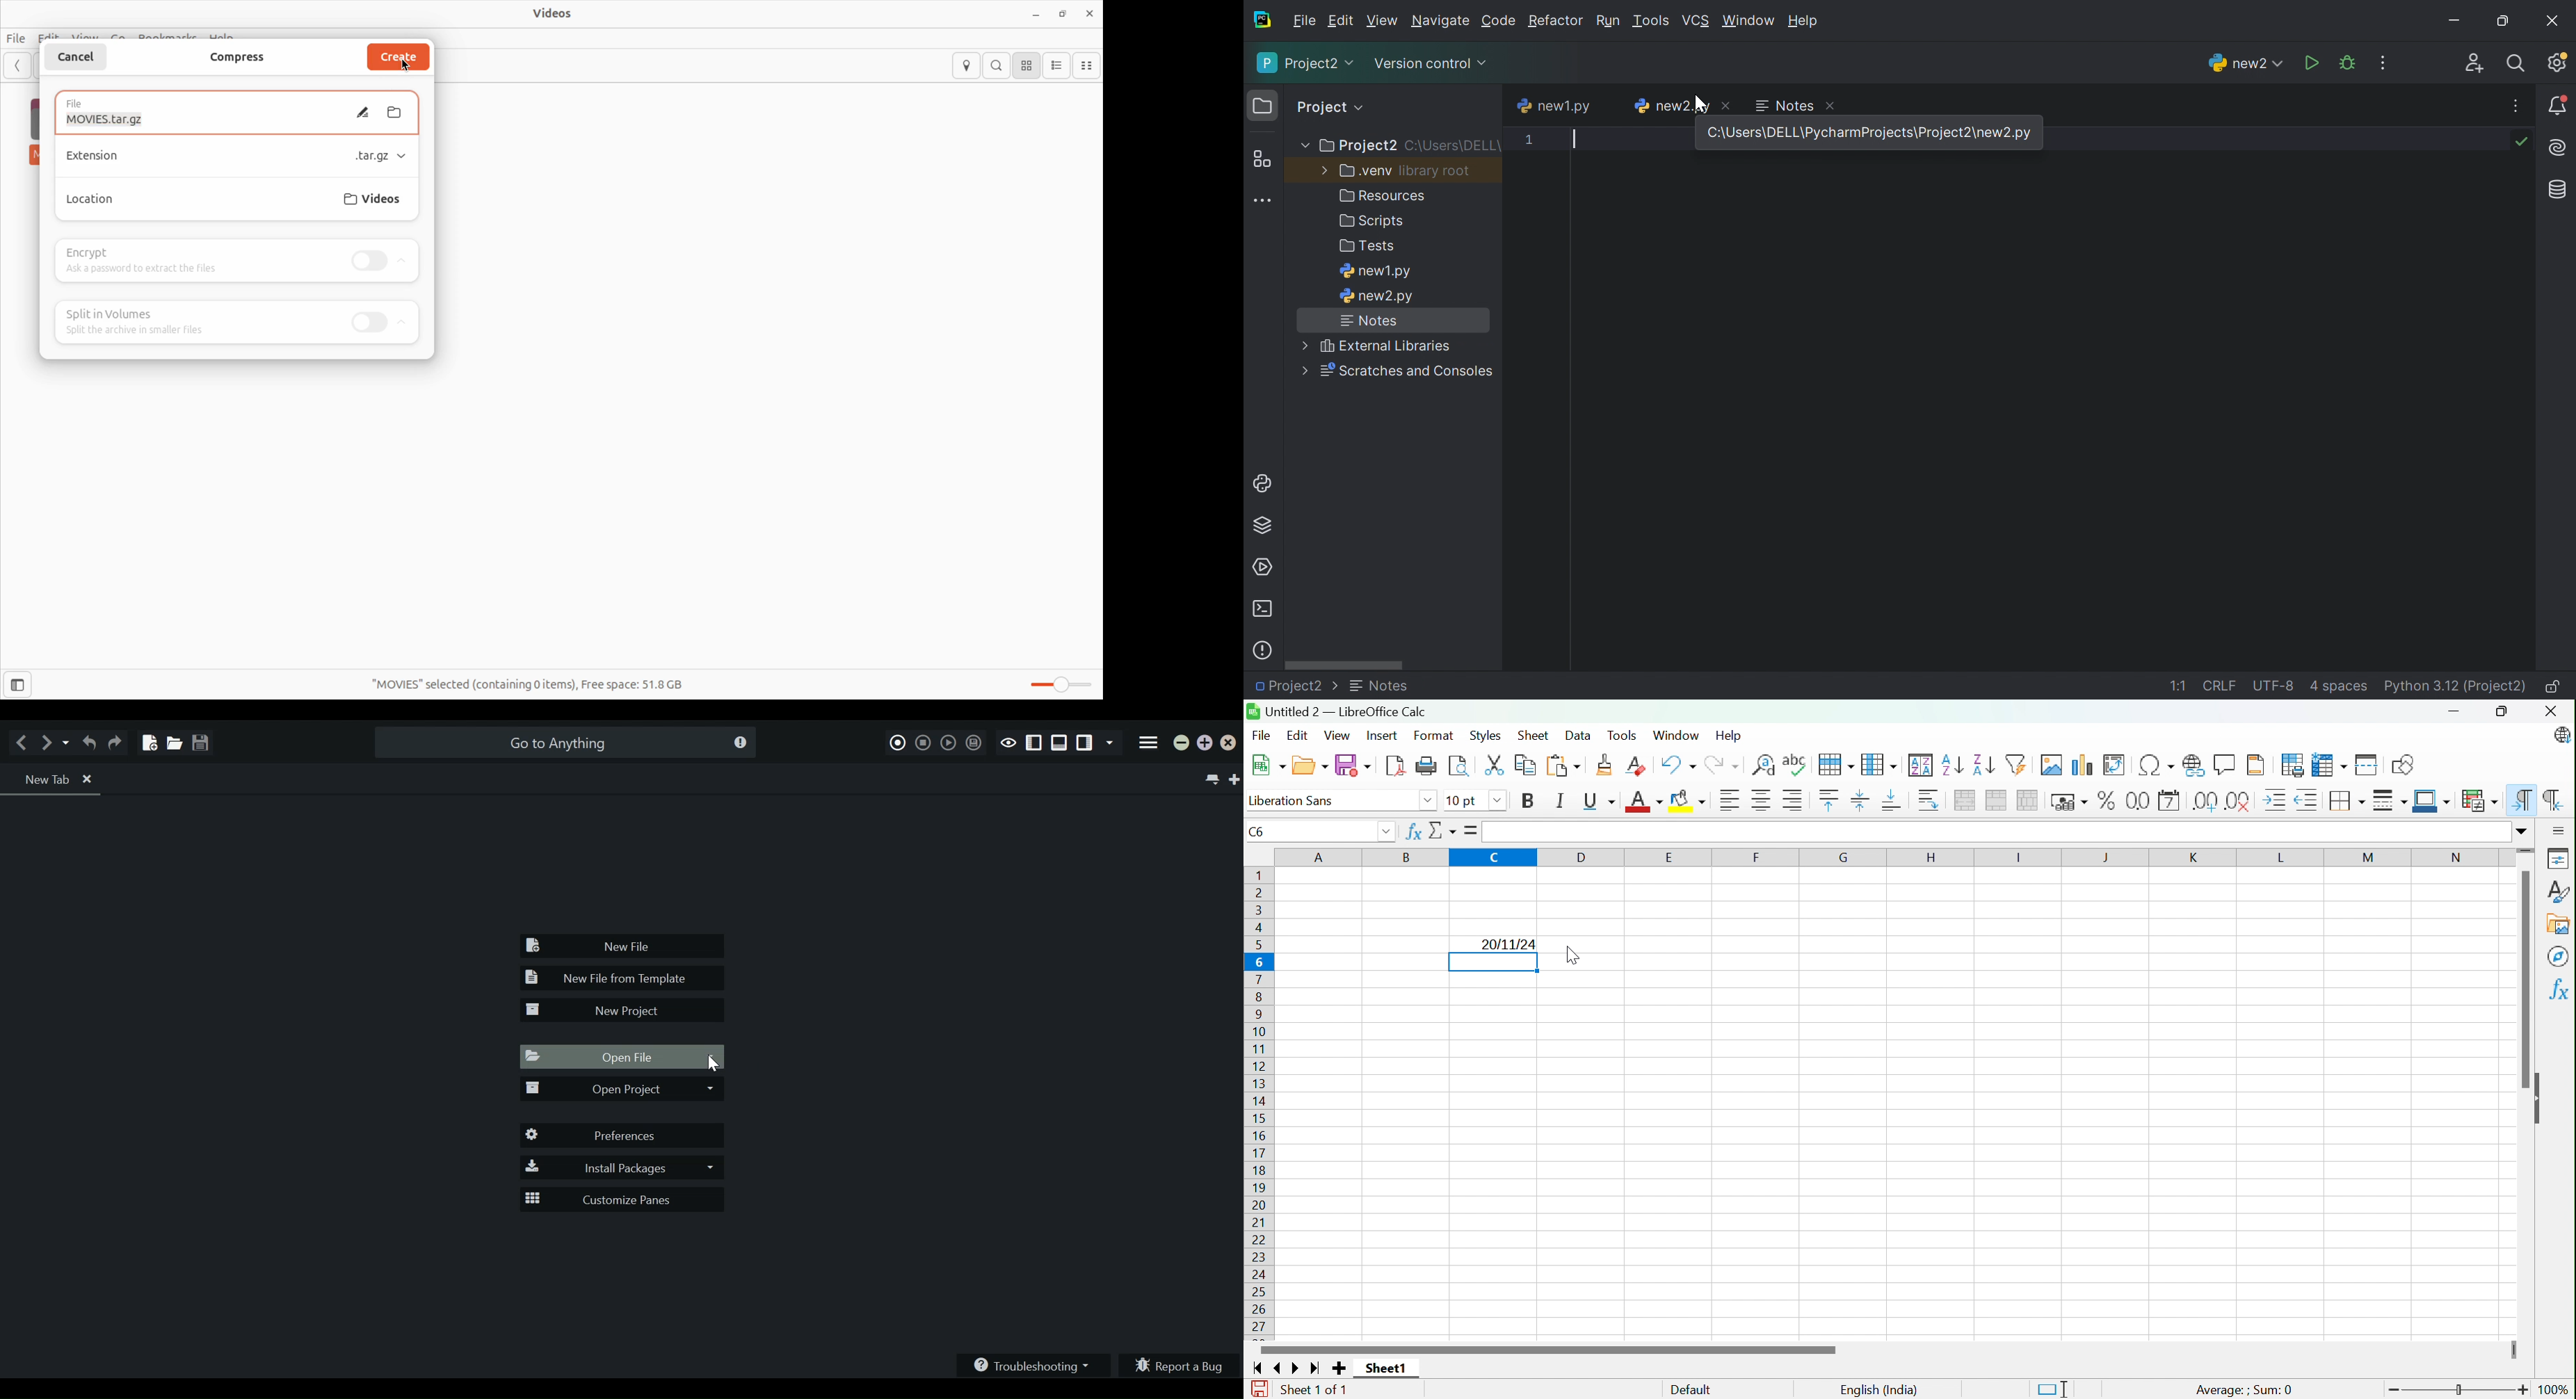  Describe the element at coordinates (1435, 736) in the screenshot. I see `Format` at that location.